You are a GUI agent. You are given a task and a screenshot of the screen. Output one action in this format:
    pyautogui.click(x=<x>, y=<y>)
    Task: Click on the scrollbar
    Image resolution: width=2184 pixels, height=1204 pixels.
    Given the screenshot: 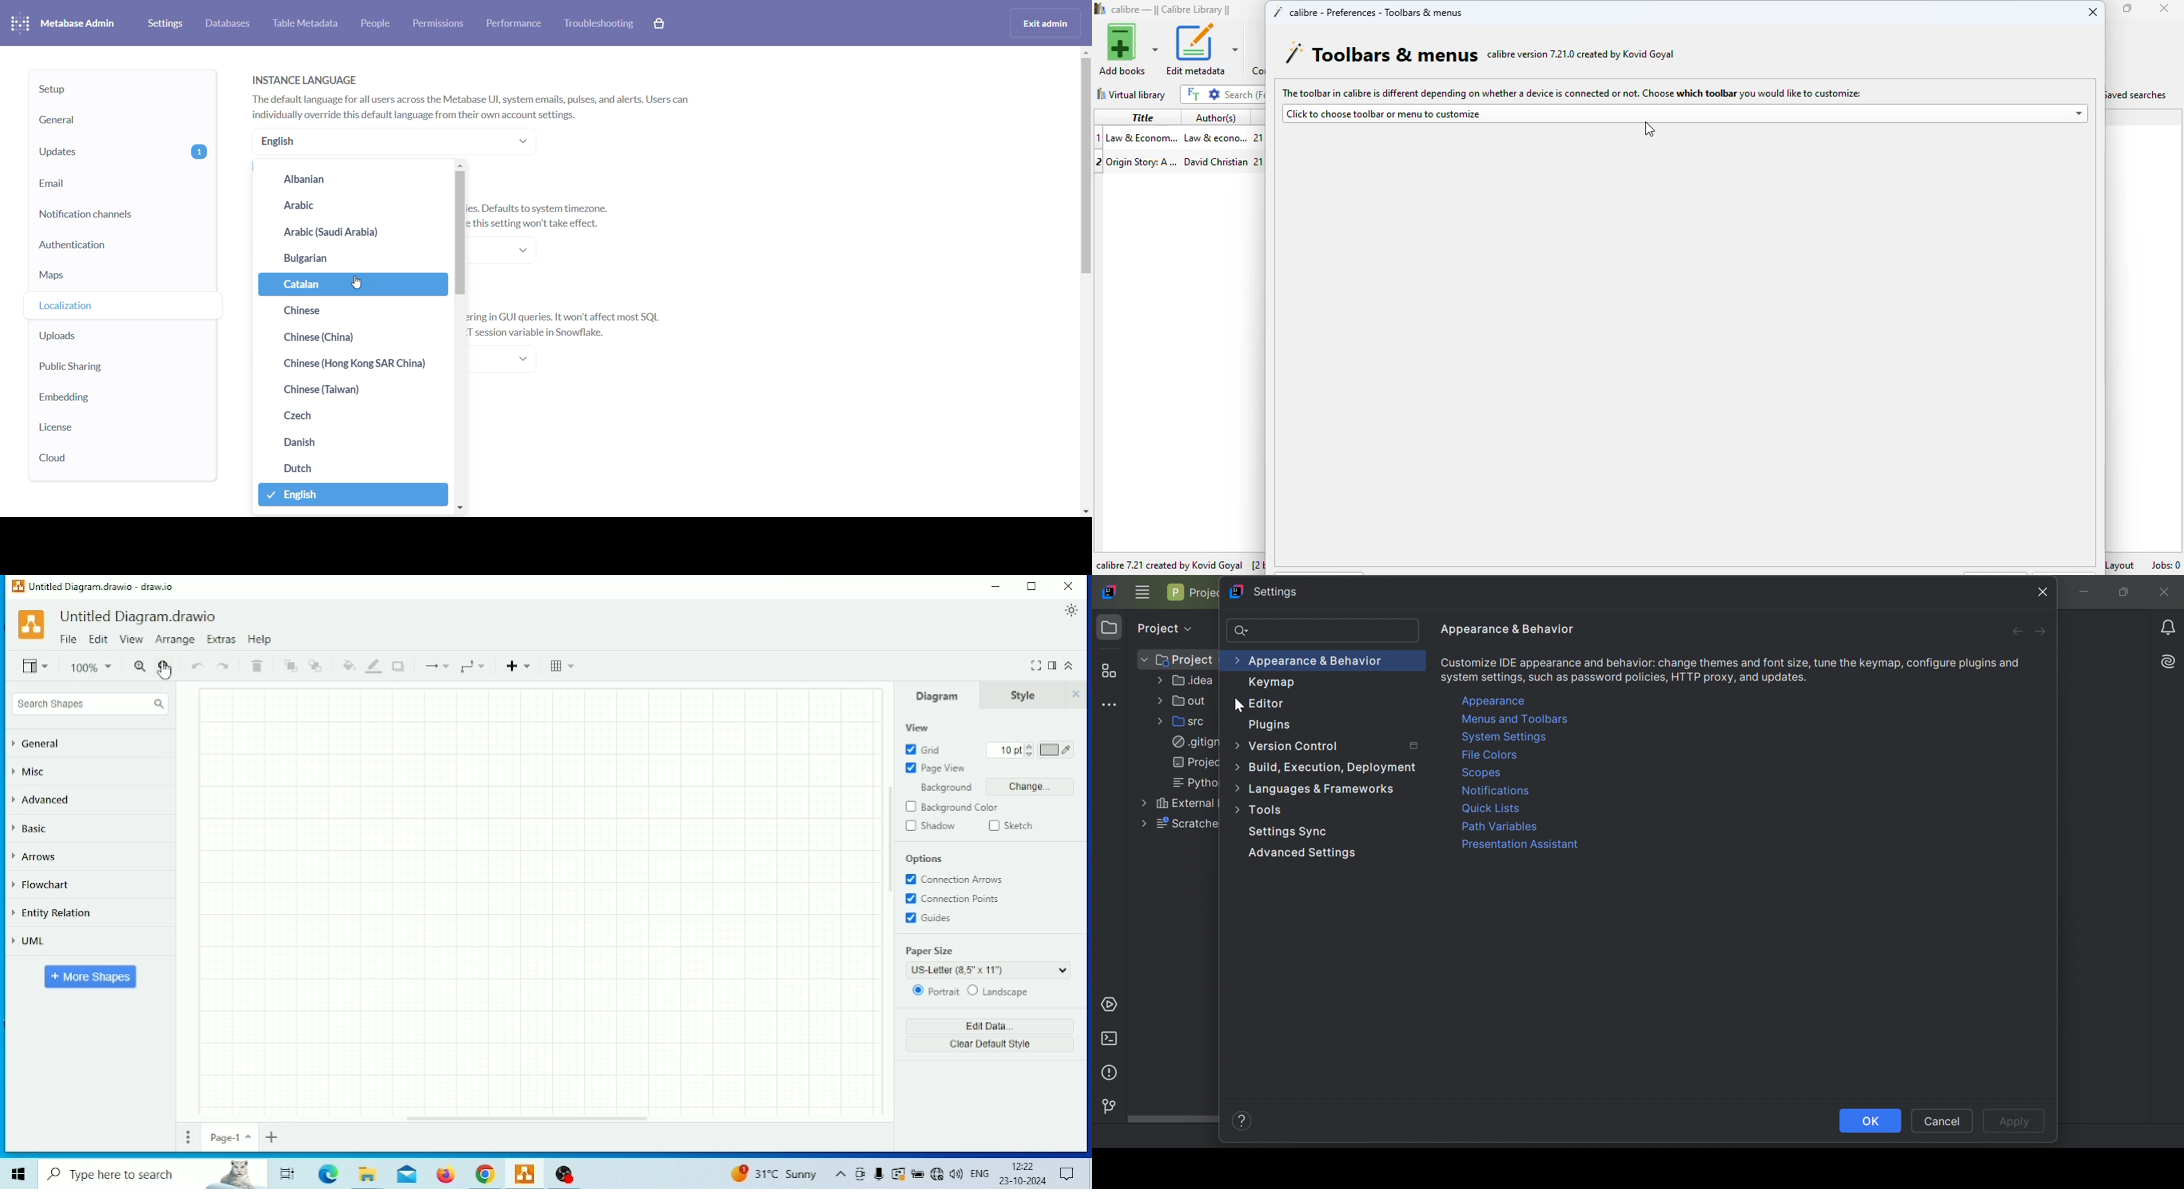 What is the action you would take?
    pyautogui.click(x=1085, y=180)
    